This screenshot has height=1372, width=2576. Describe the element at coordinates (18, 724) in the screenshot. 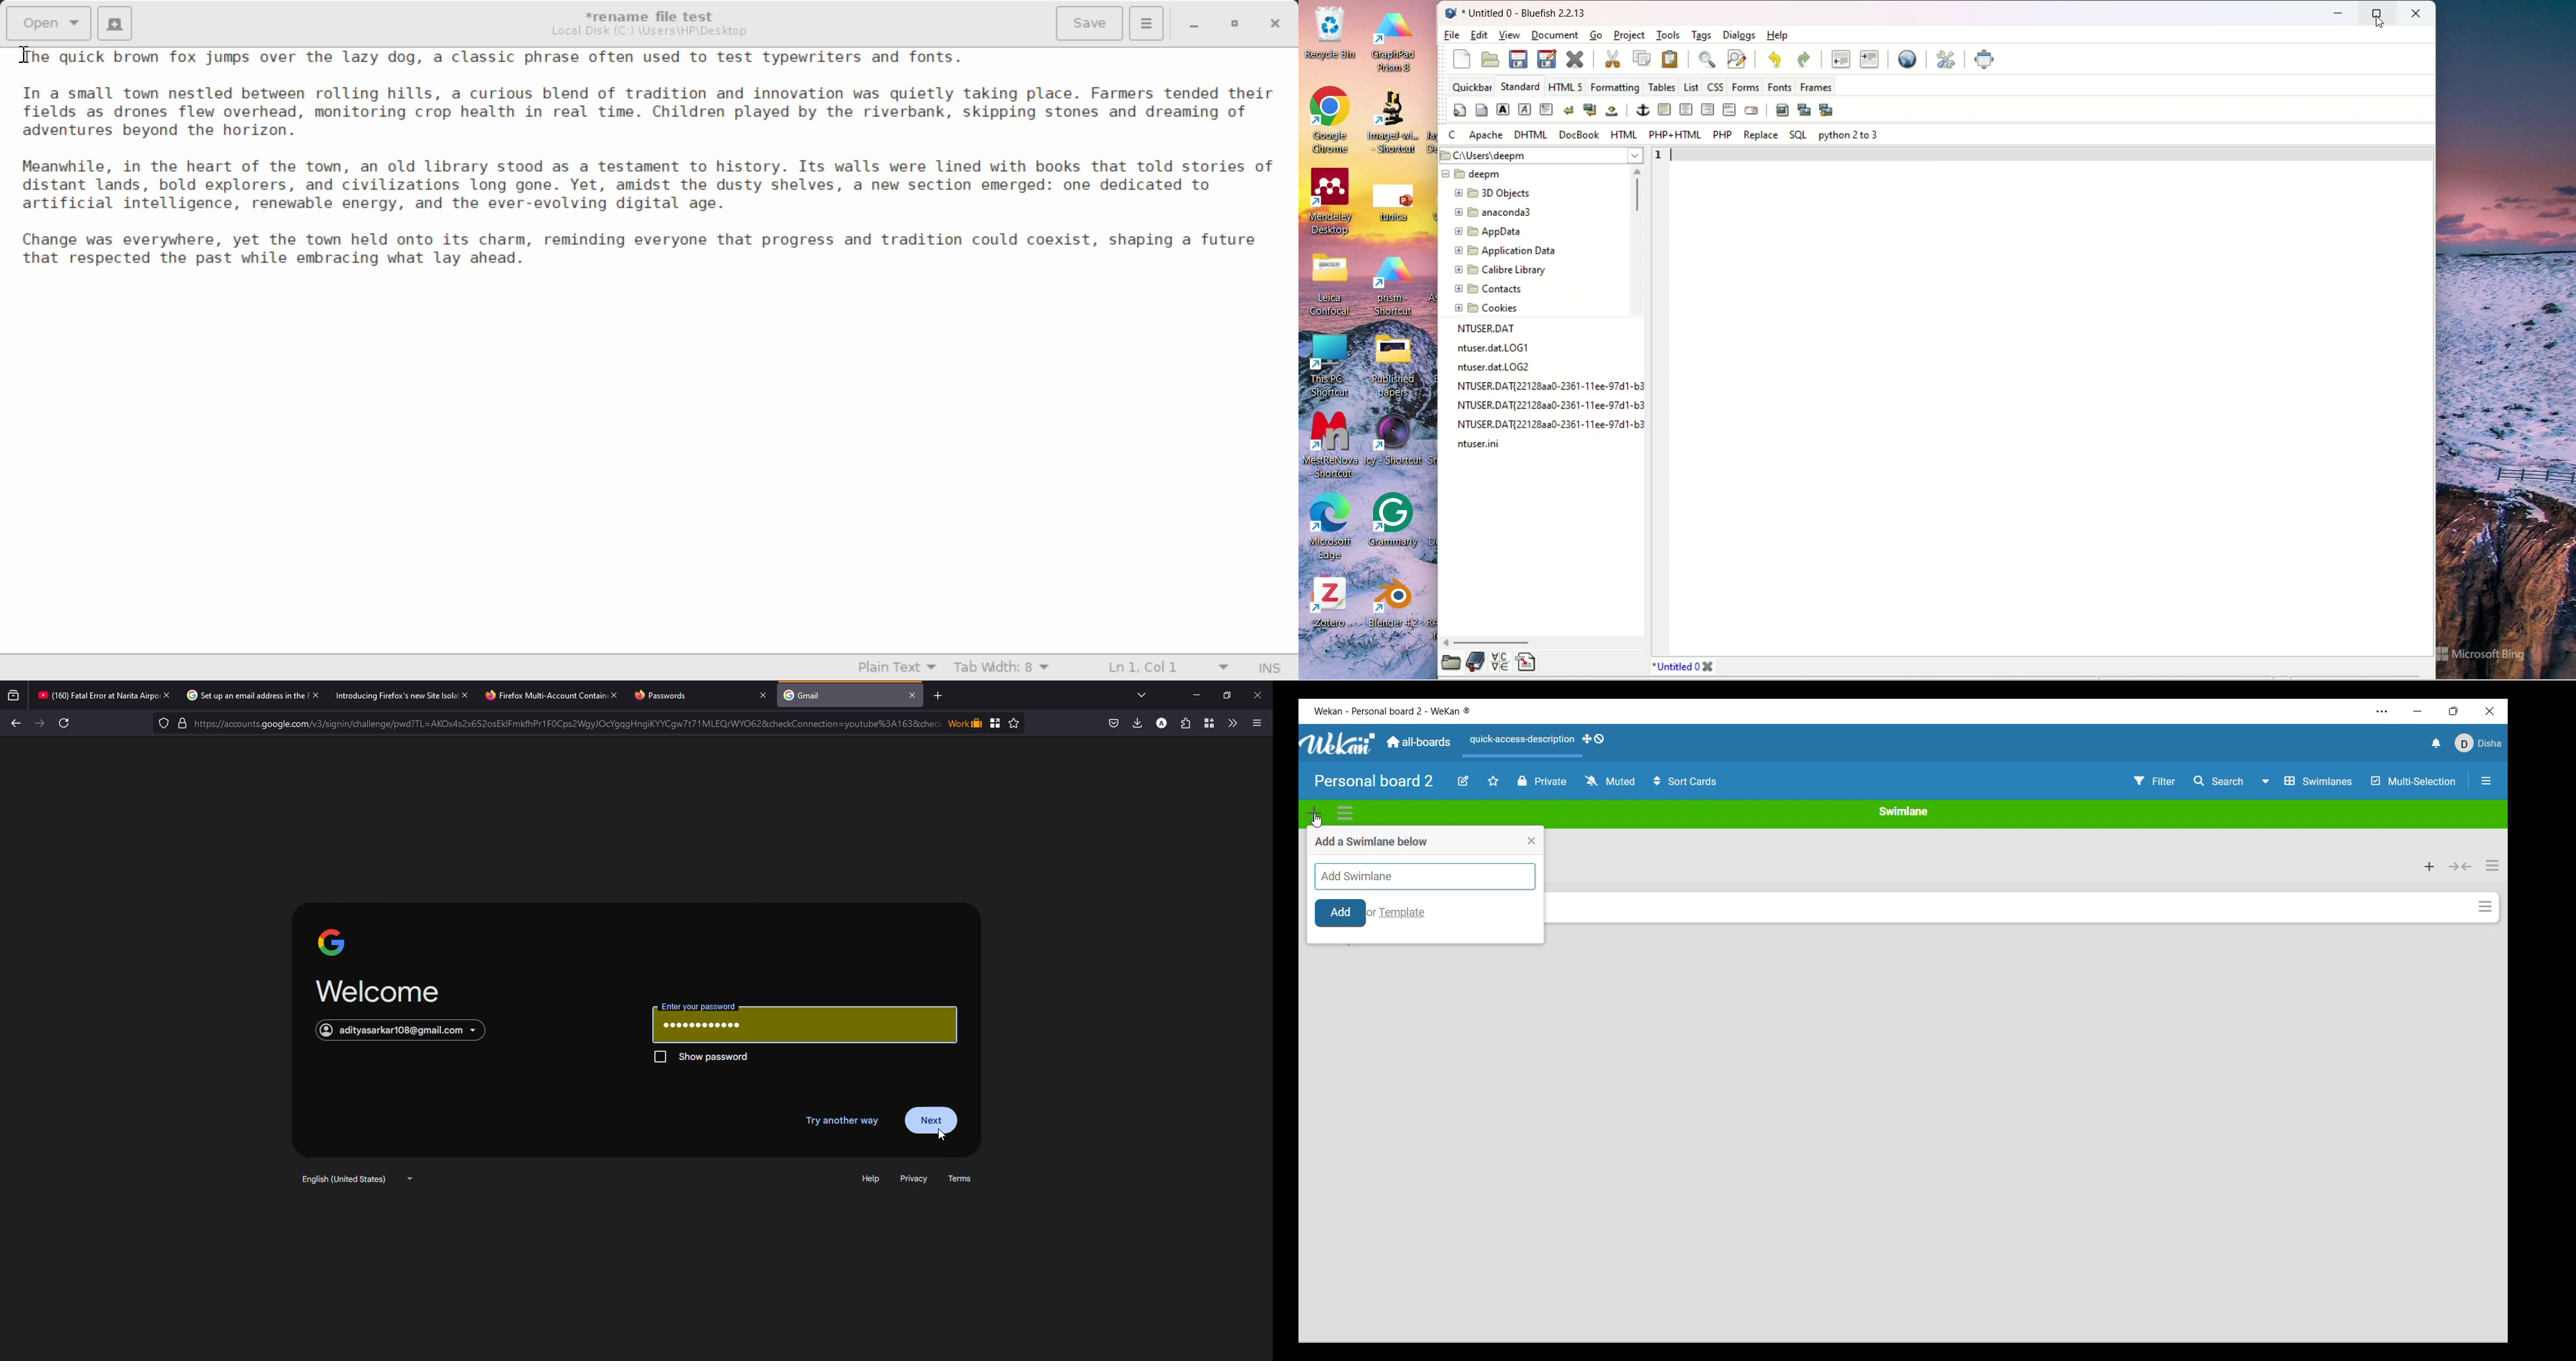

I see `back` at that location.